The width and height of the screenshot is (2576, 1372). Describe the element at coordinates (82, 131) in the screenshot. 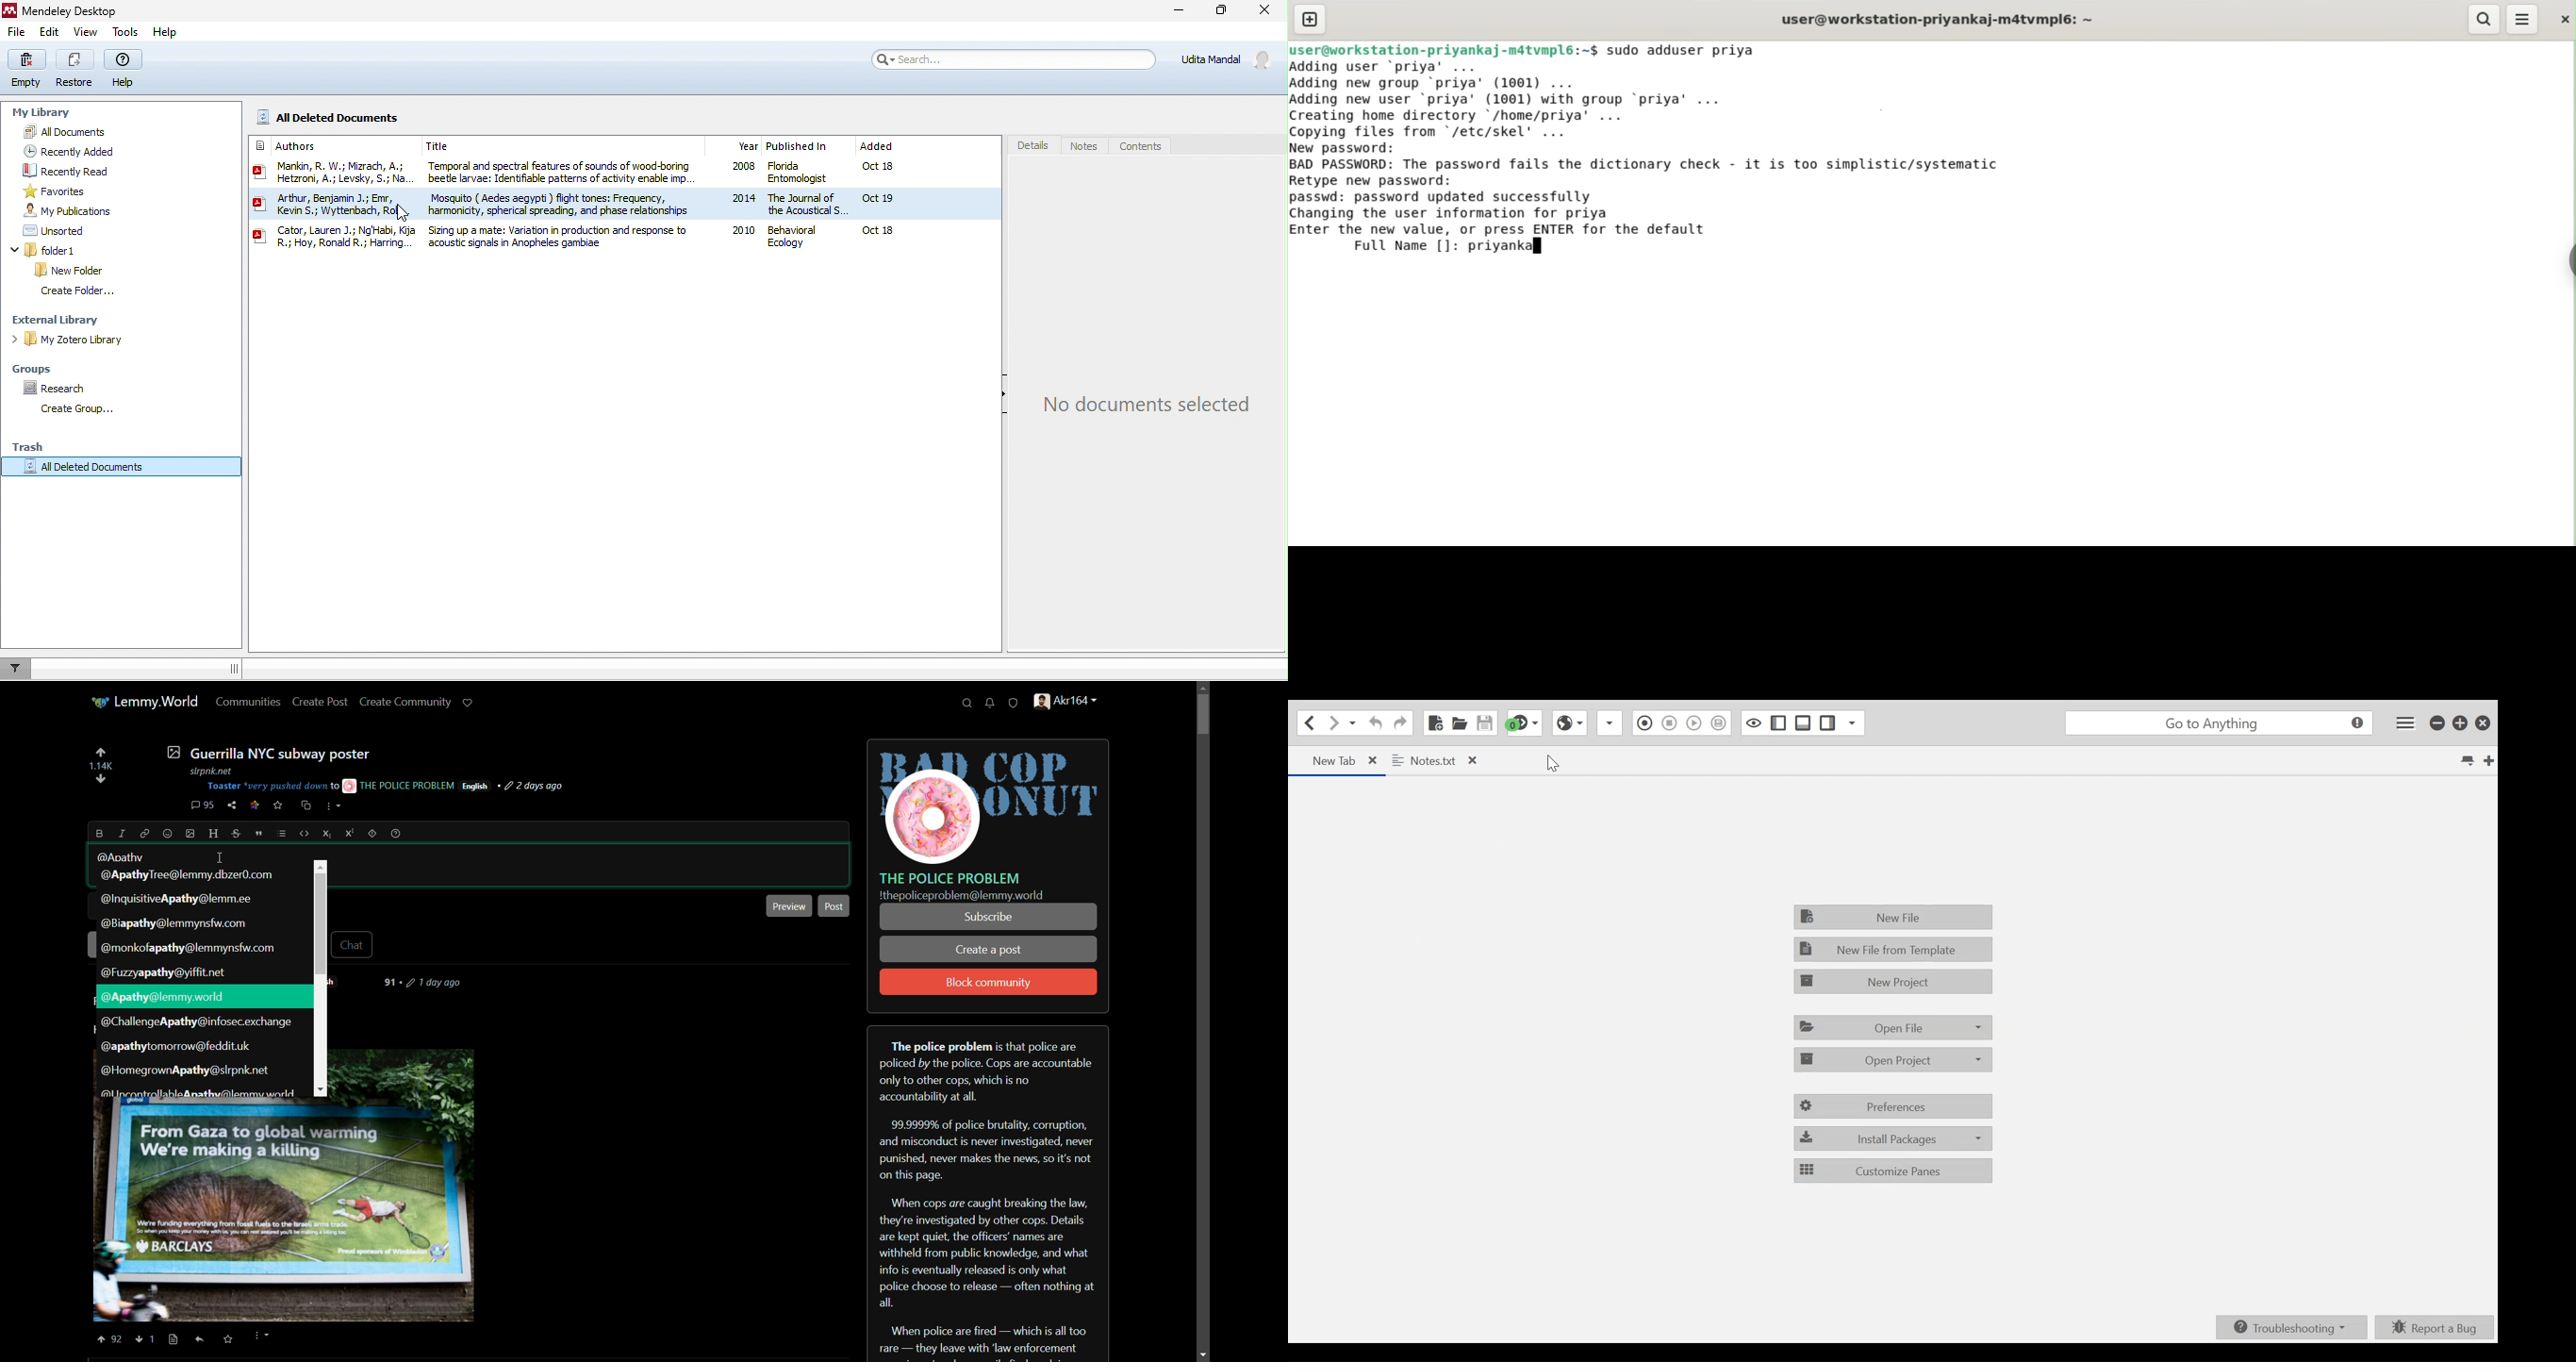

I see `all documents` at that location.